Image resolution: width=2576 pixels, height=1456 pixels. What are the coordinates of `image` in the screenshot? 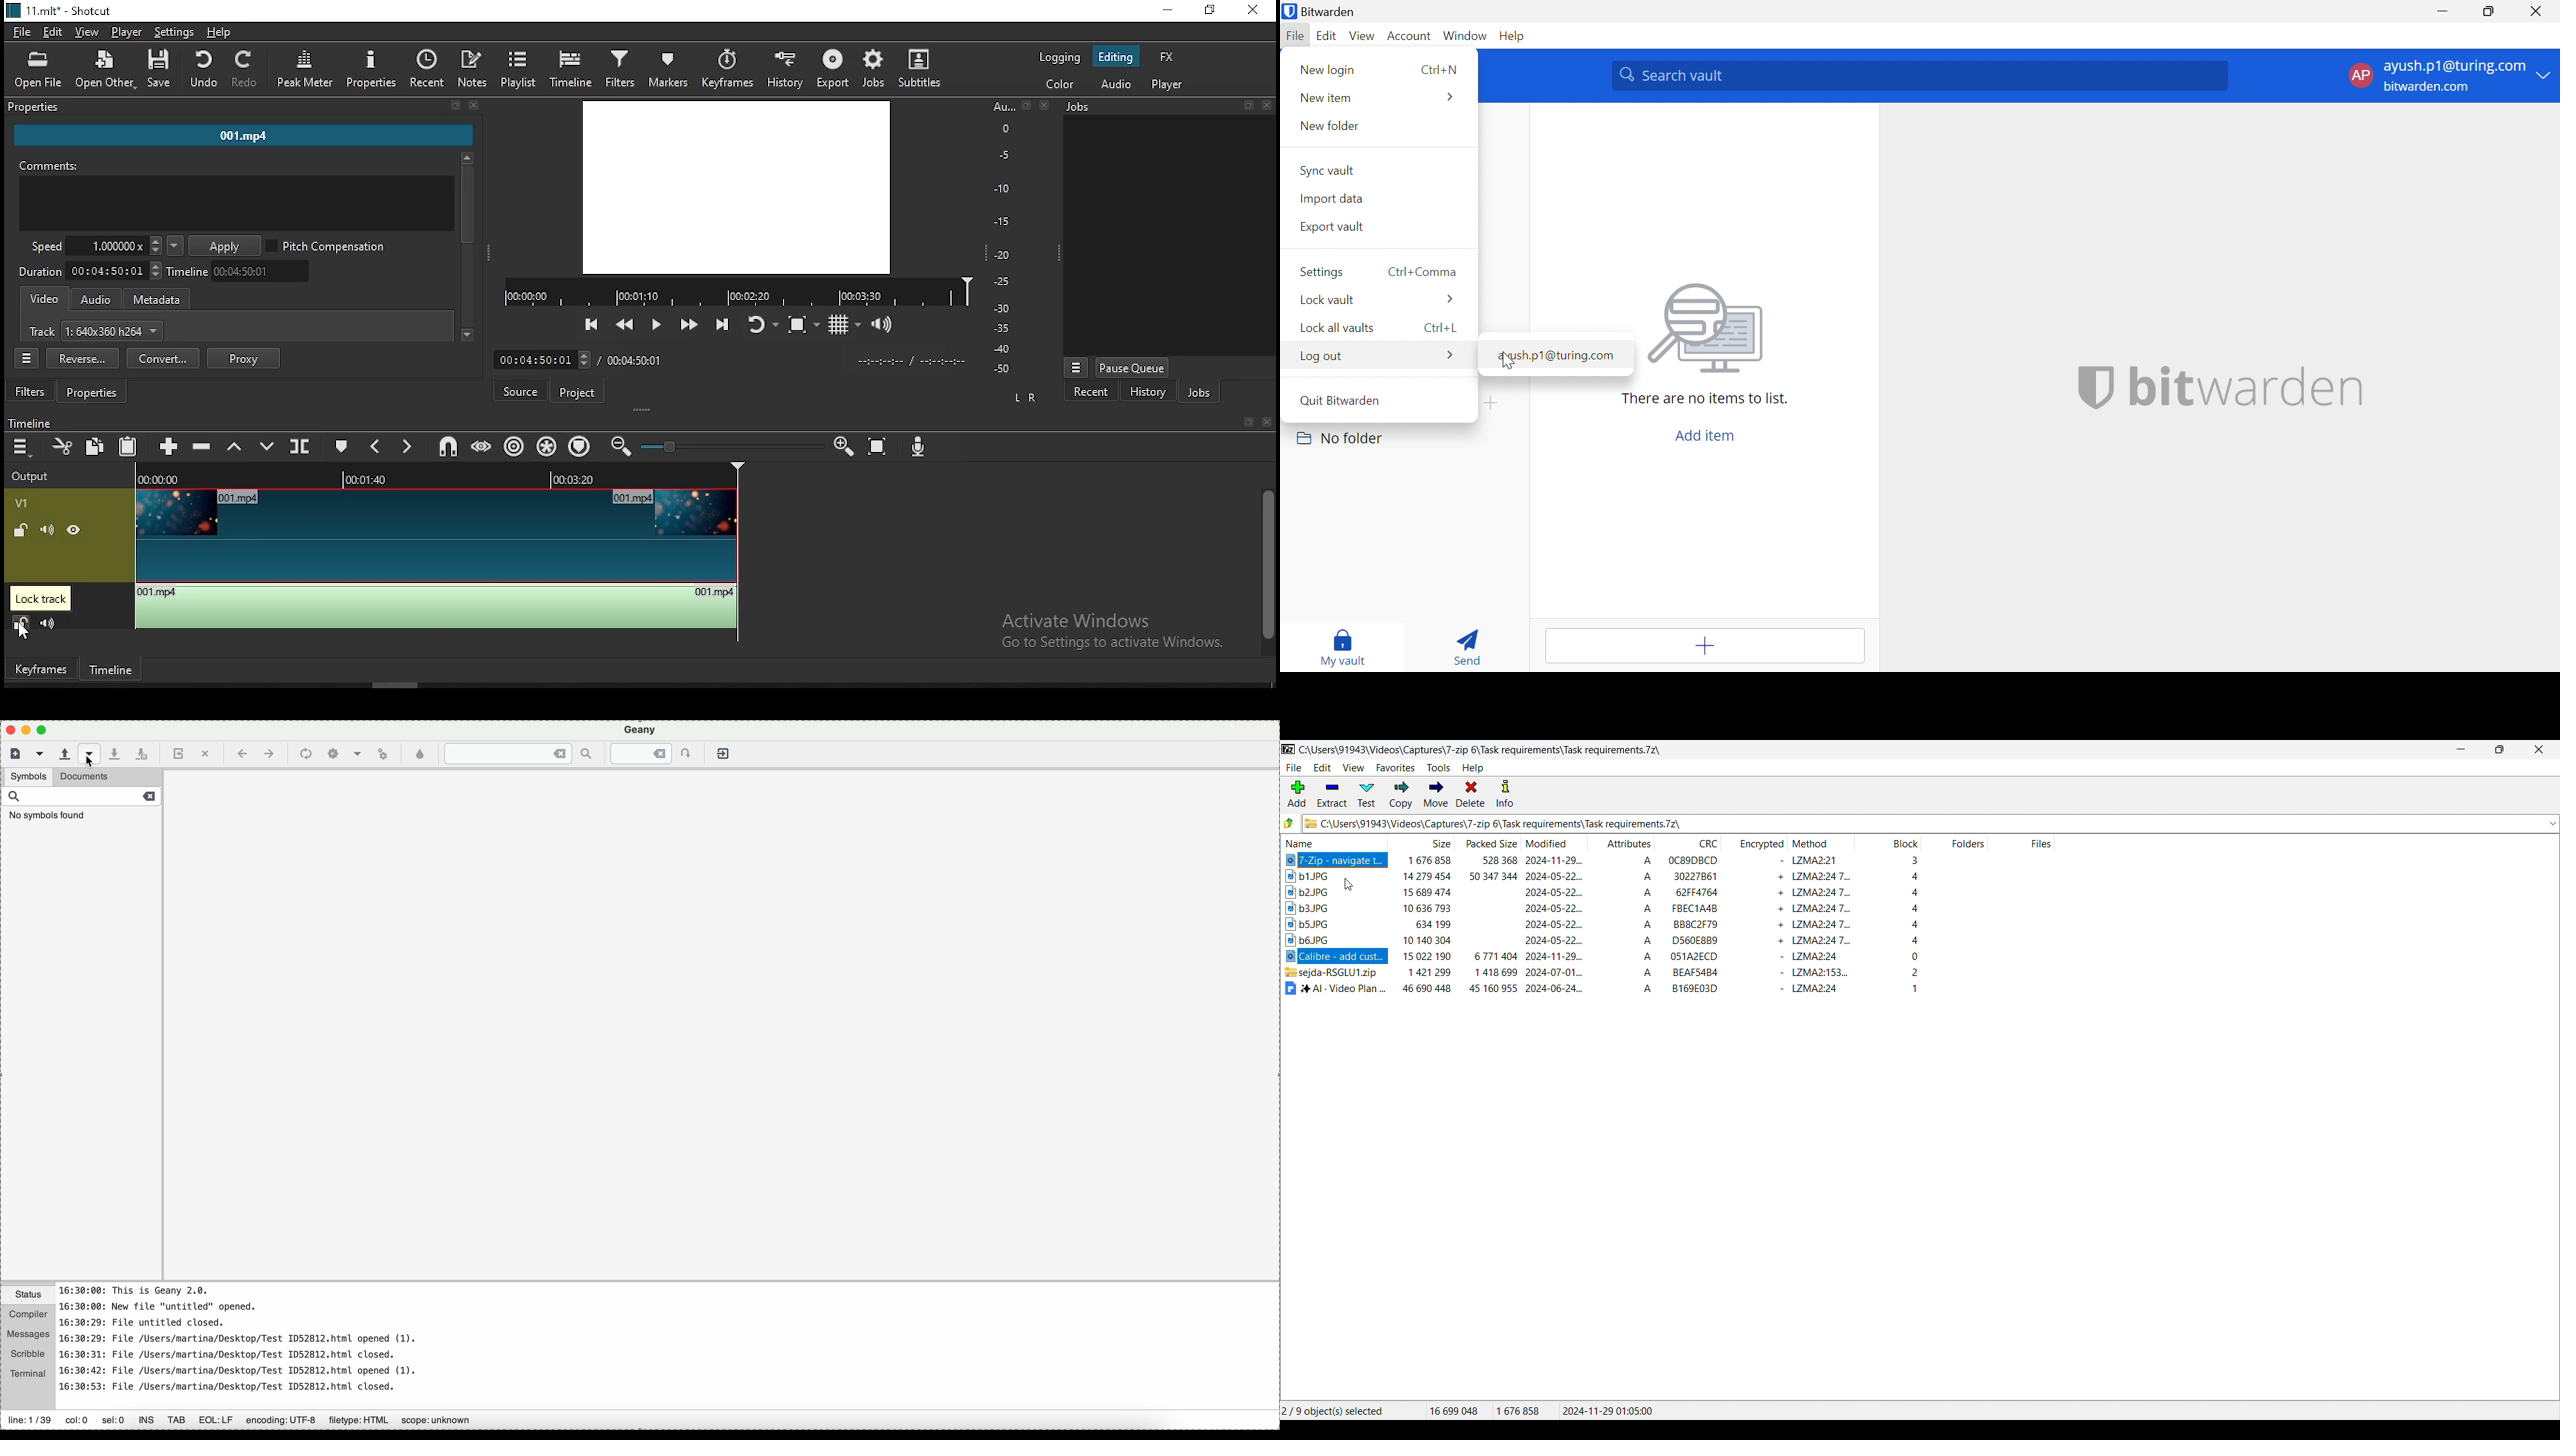 It's located at (1709, 329).